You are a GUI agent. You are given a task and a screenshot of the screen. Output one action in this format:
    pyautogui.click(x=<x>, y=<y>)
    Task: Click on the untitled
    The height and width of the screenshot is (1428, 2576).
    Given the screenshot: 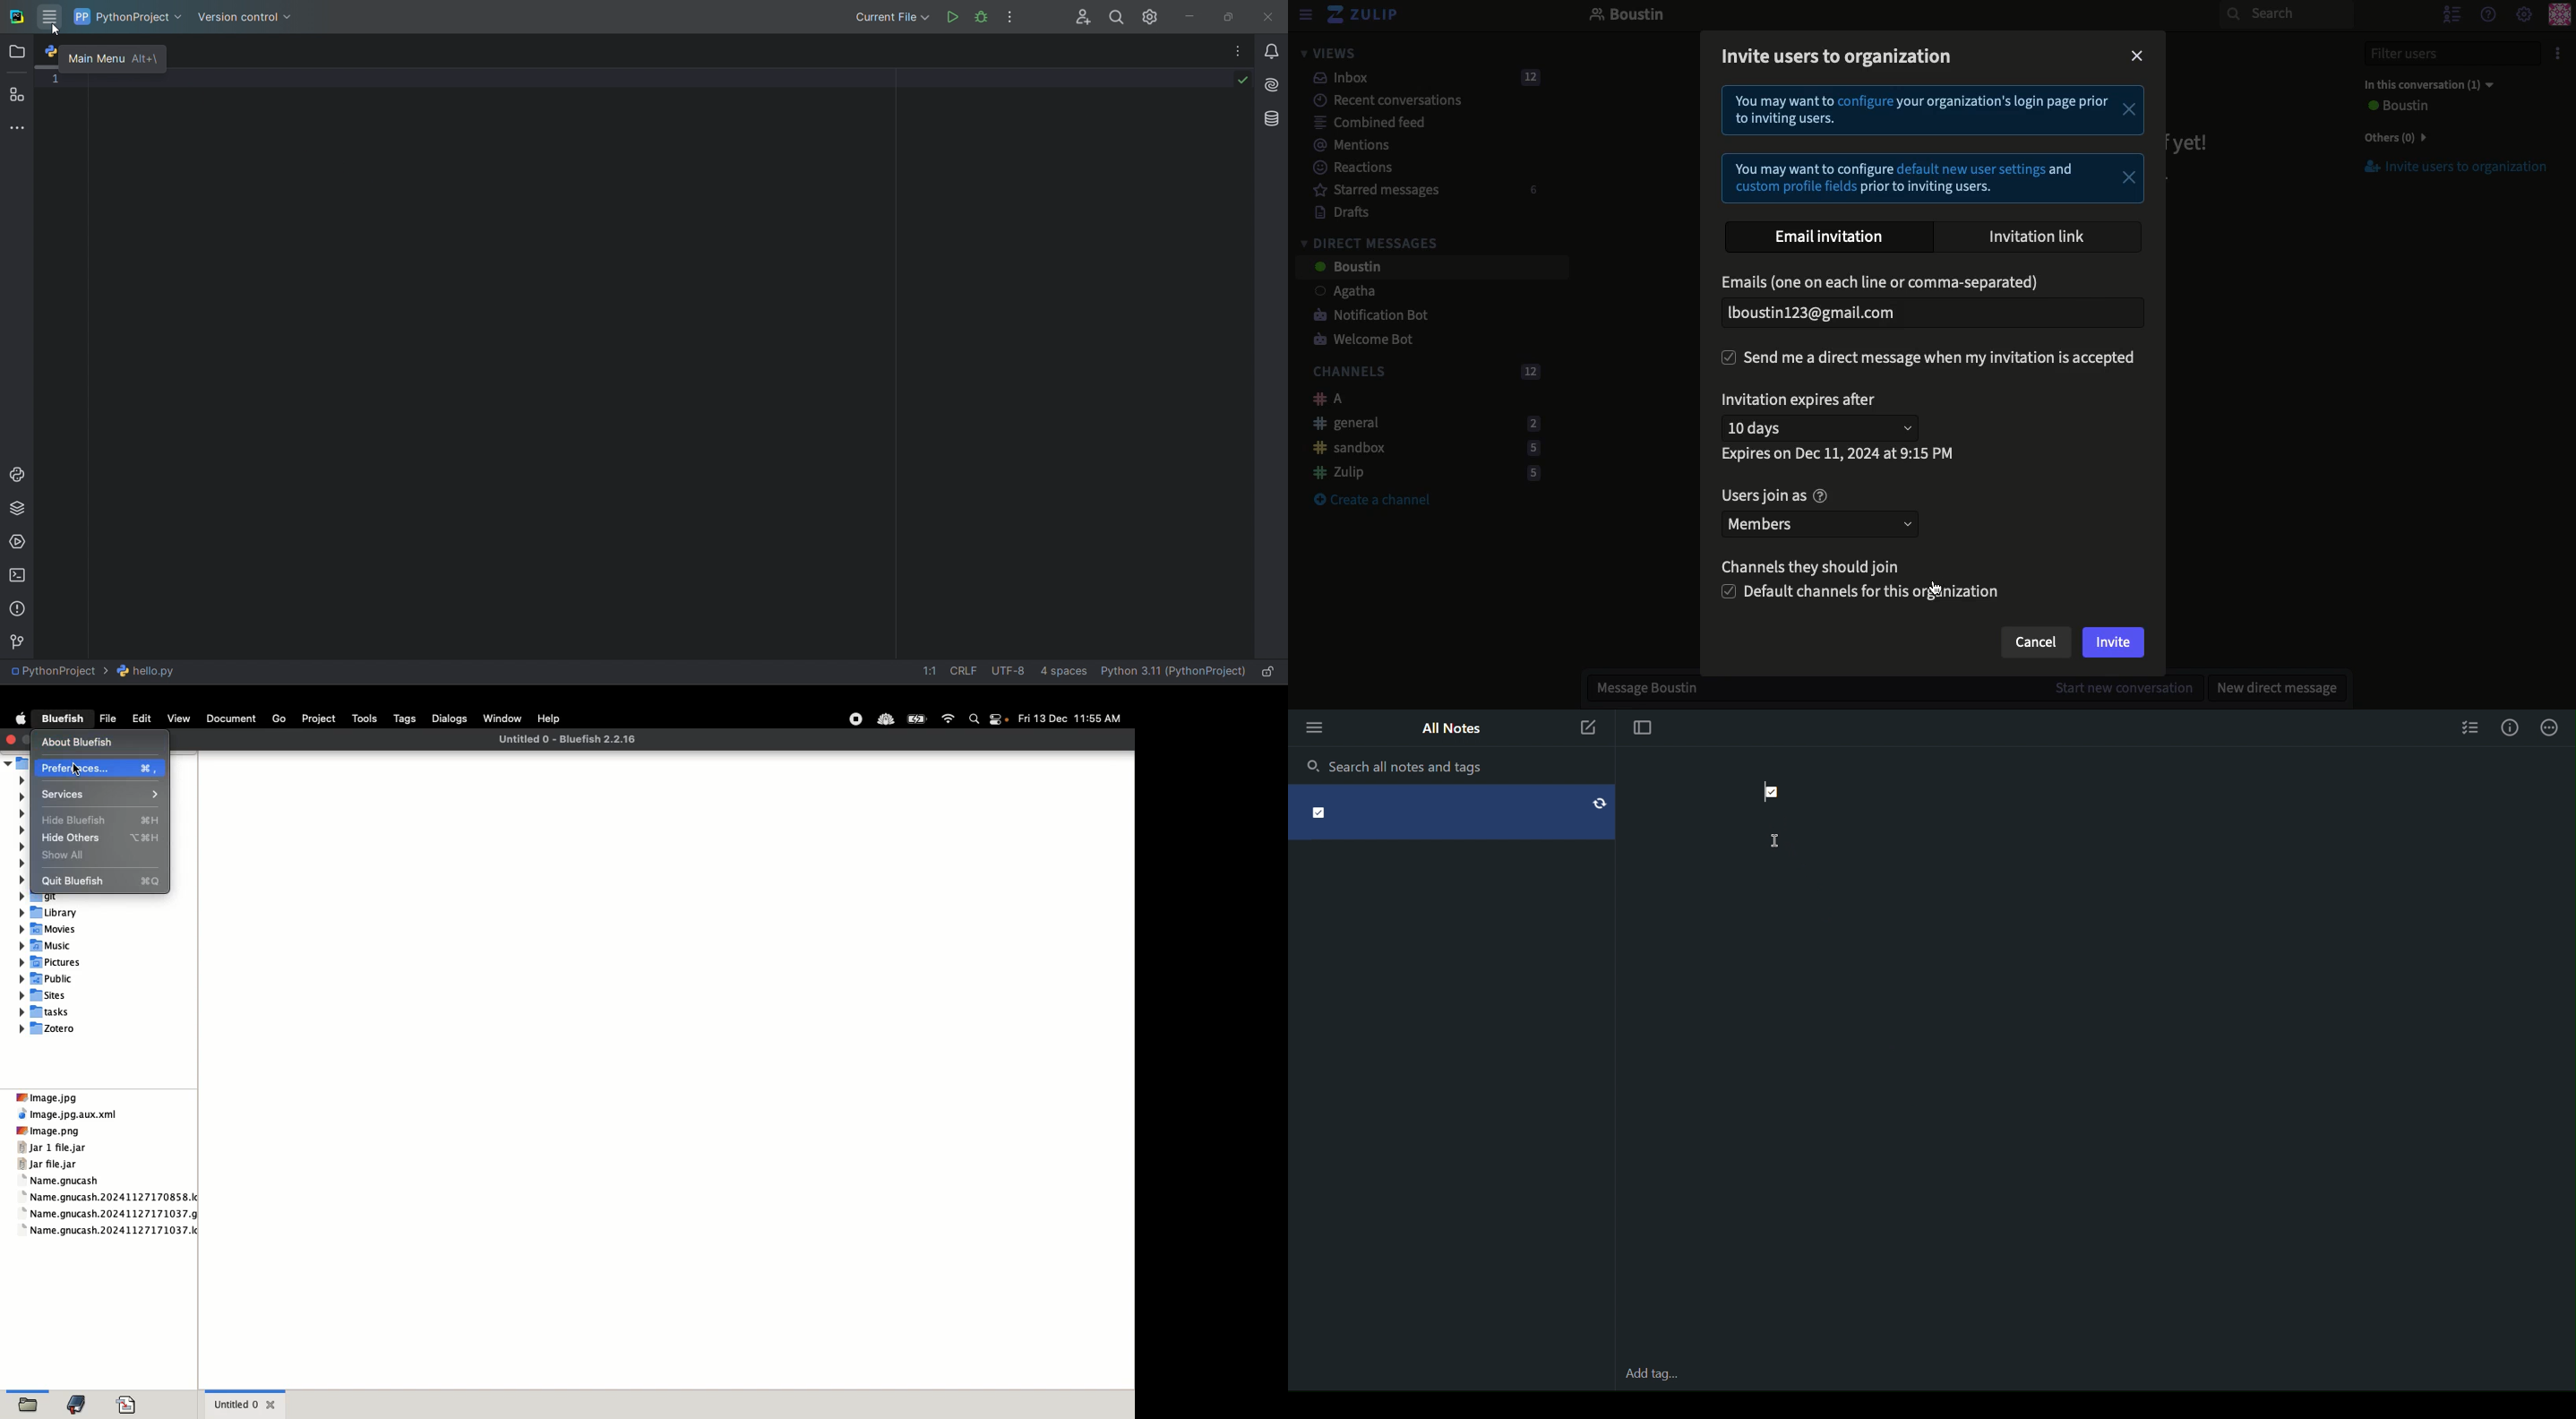 What is the action you would take?
    pyautogui.click(x=571, y=739)
    